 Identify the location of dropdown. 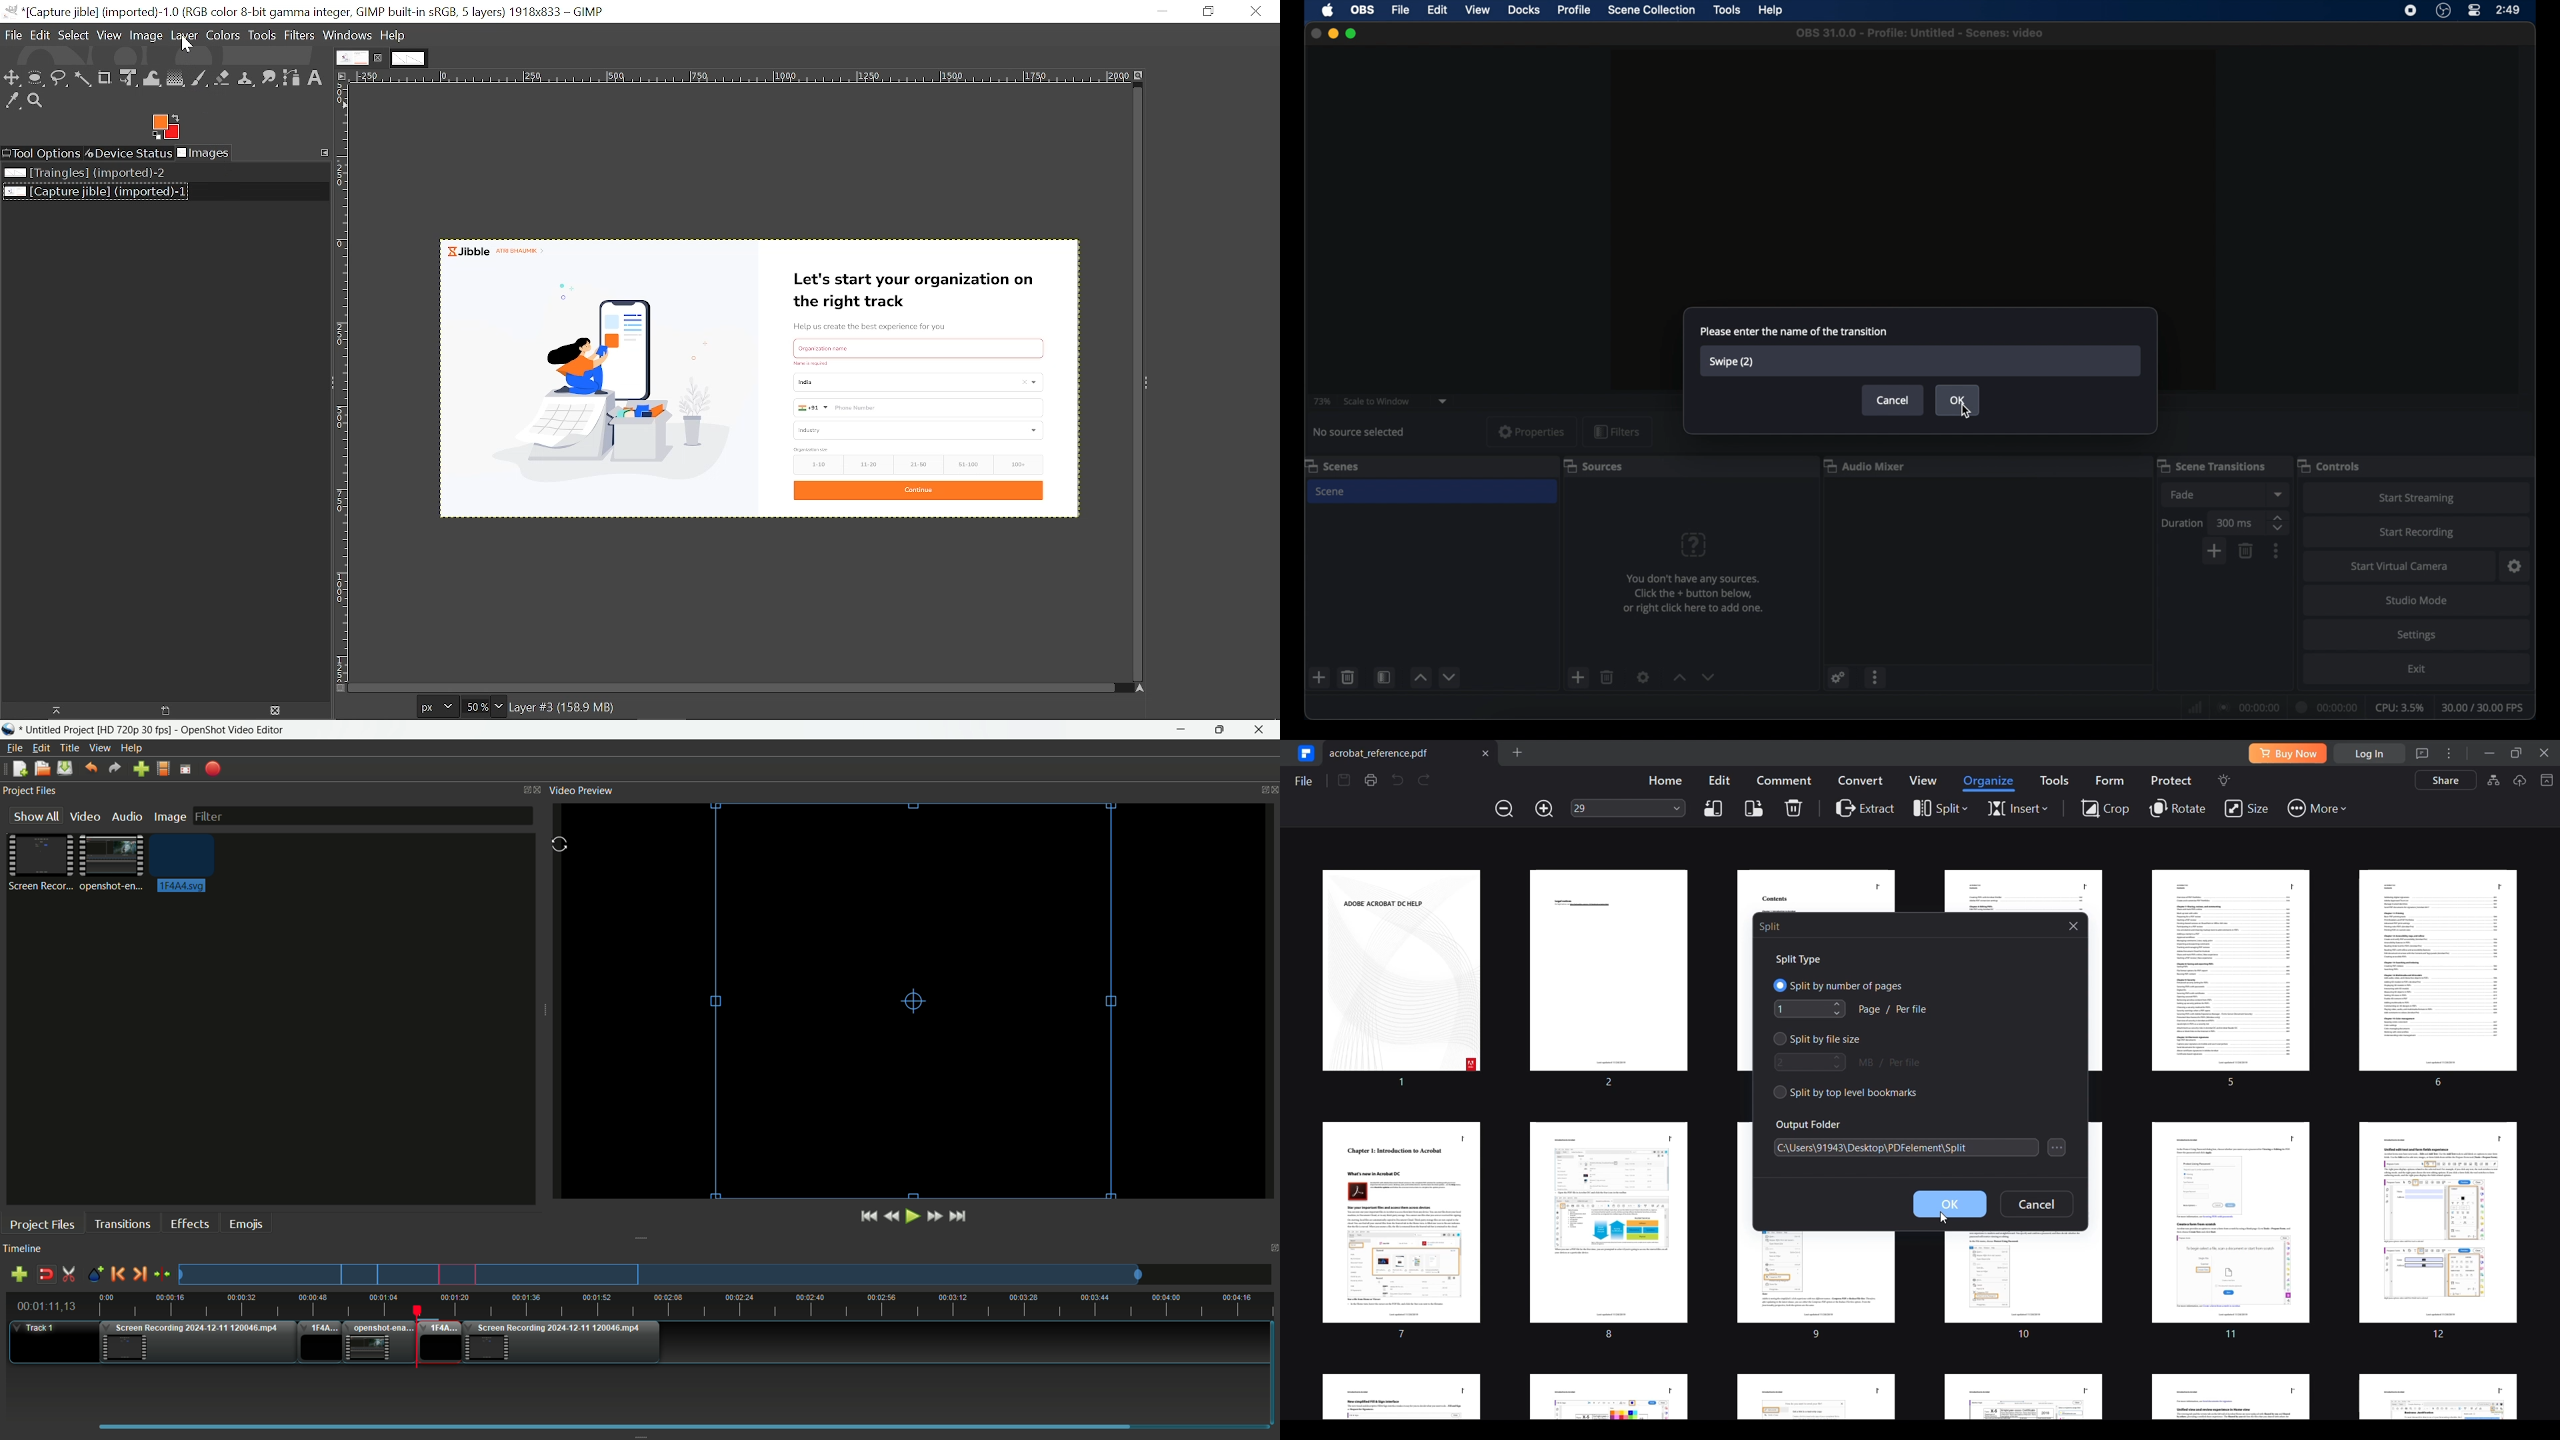
(2277, 494).